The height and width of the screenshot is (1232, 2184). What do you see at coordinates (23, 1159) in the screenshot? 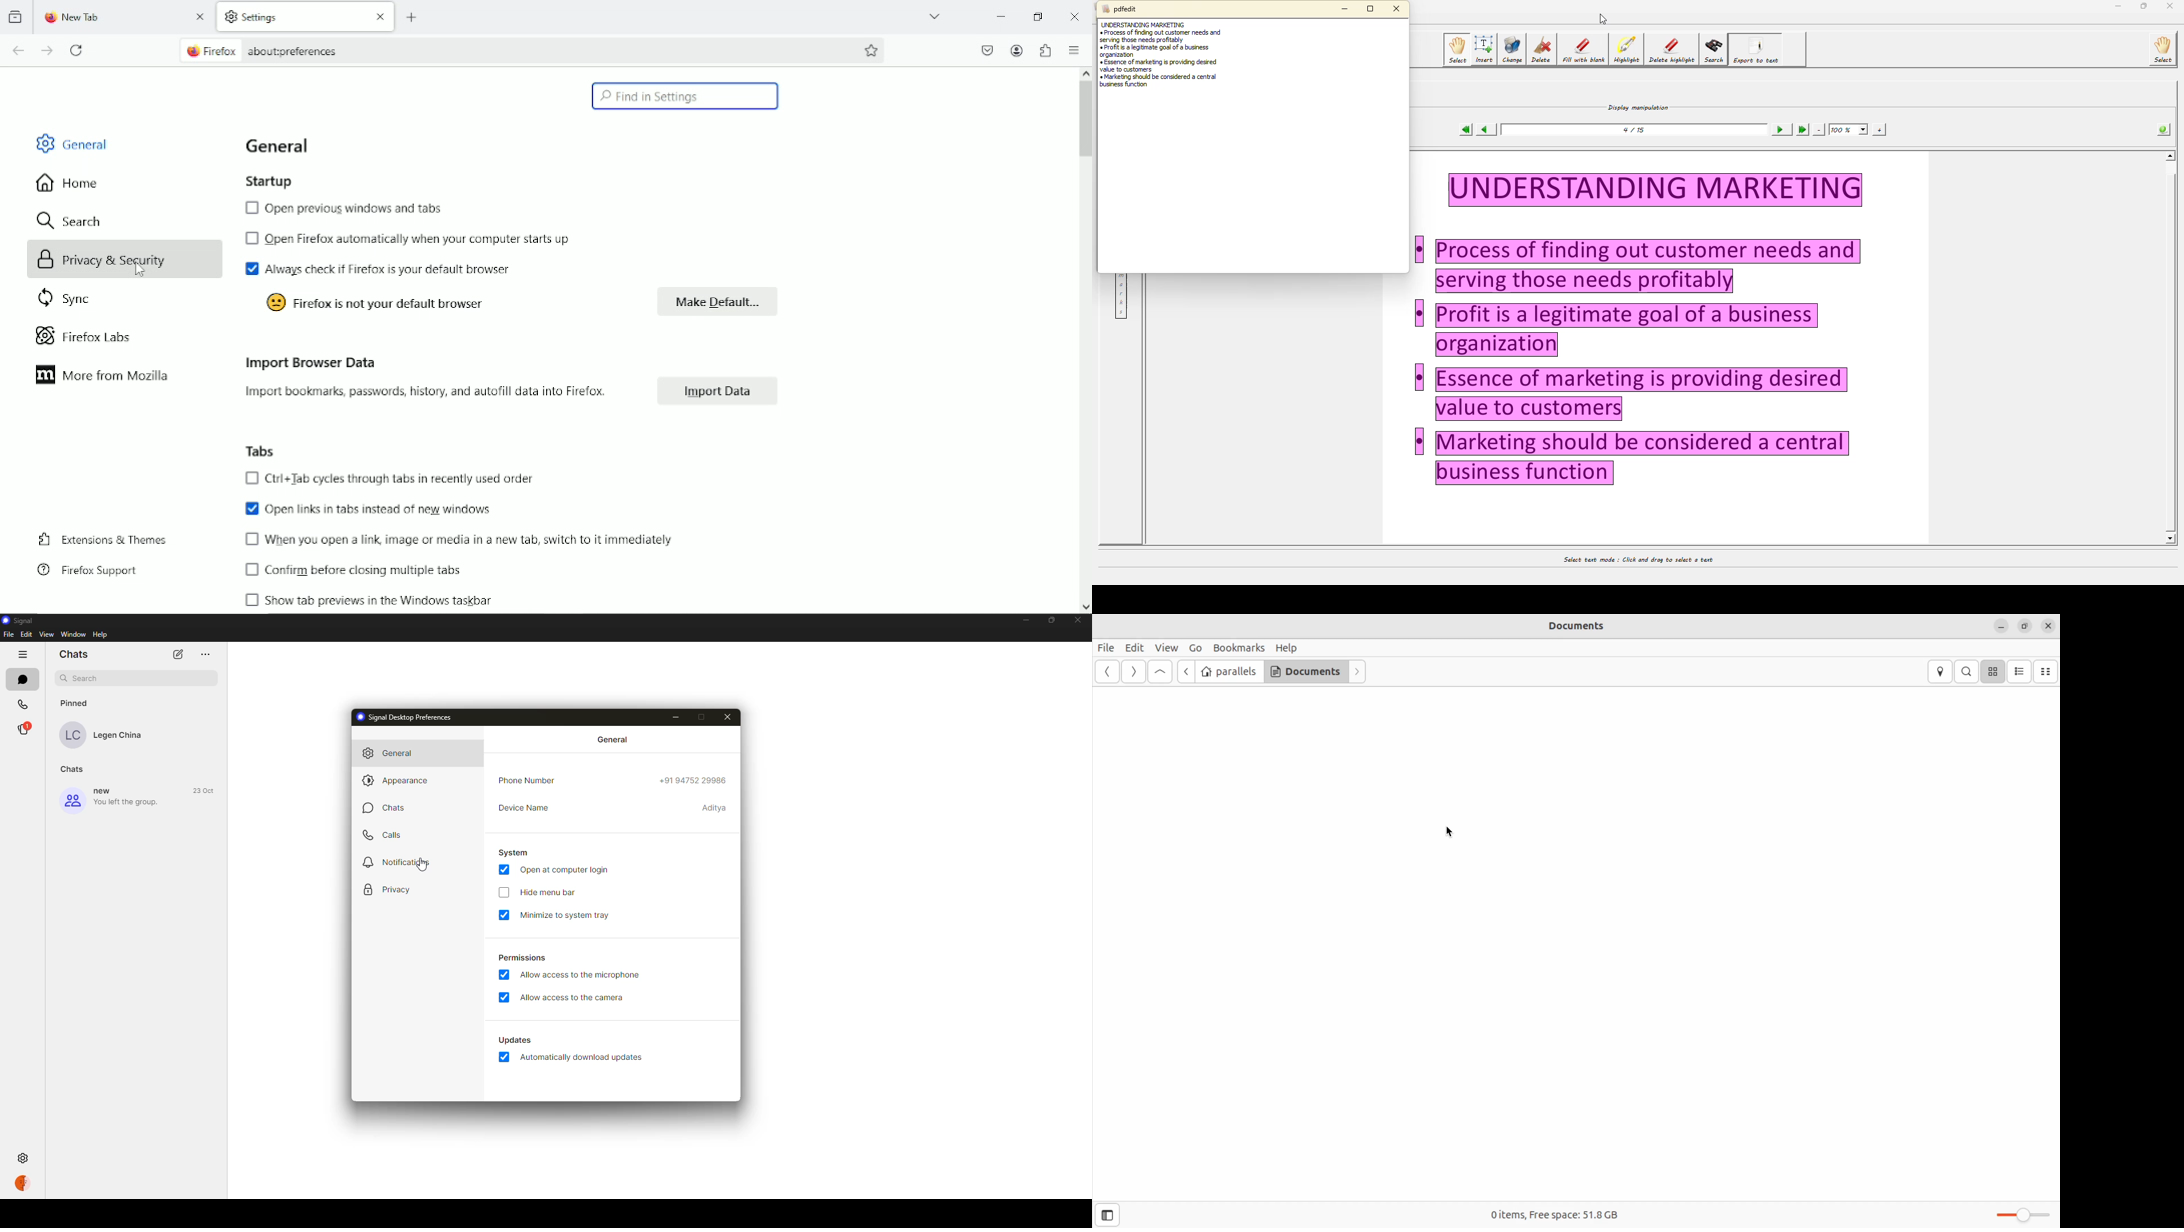
I see `clicking on settings` at bounding box center [23, 1159].